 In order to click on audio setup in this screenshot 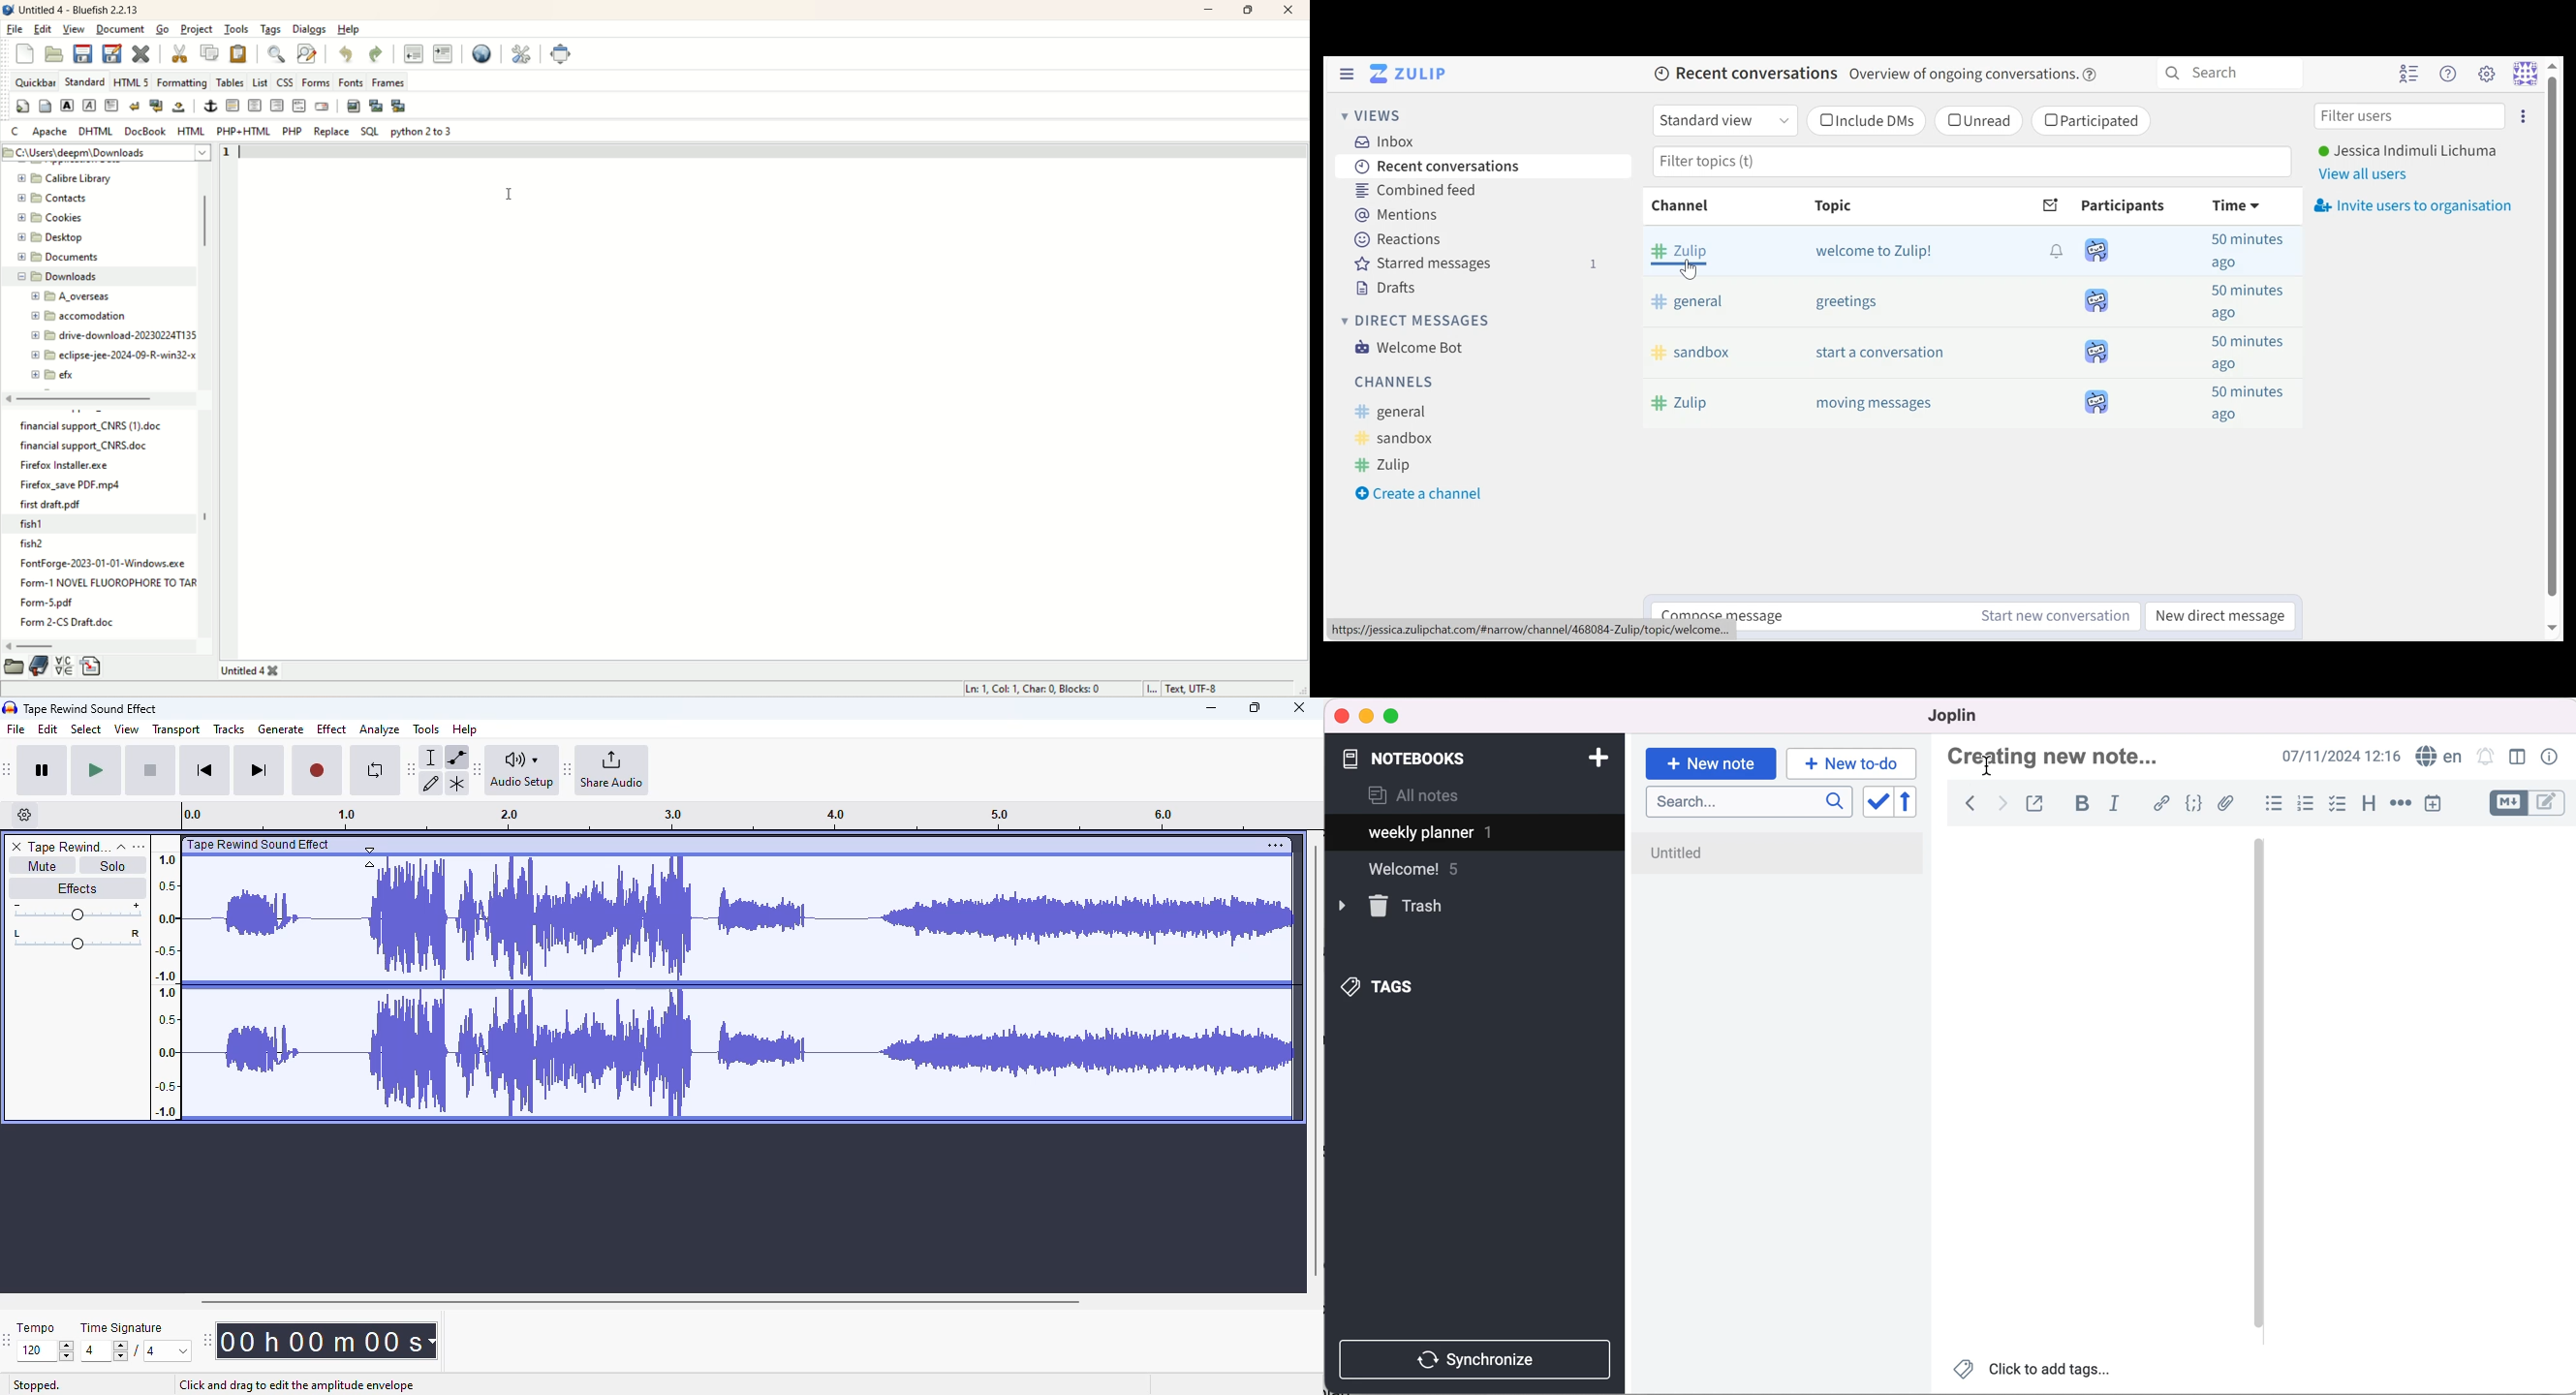, I will do `click(522, 769)`.